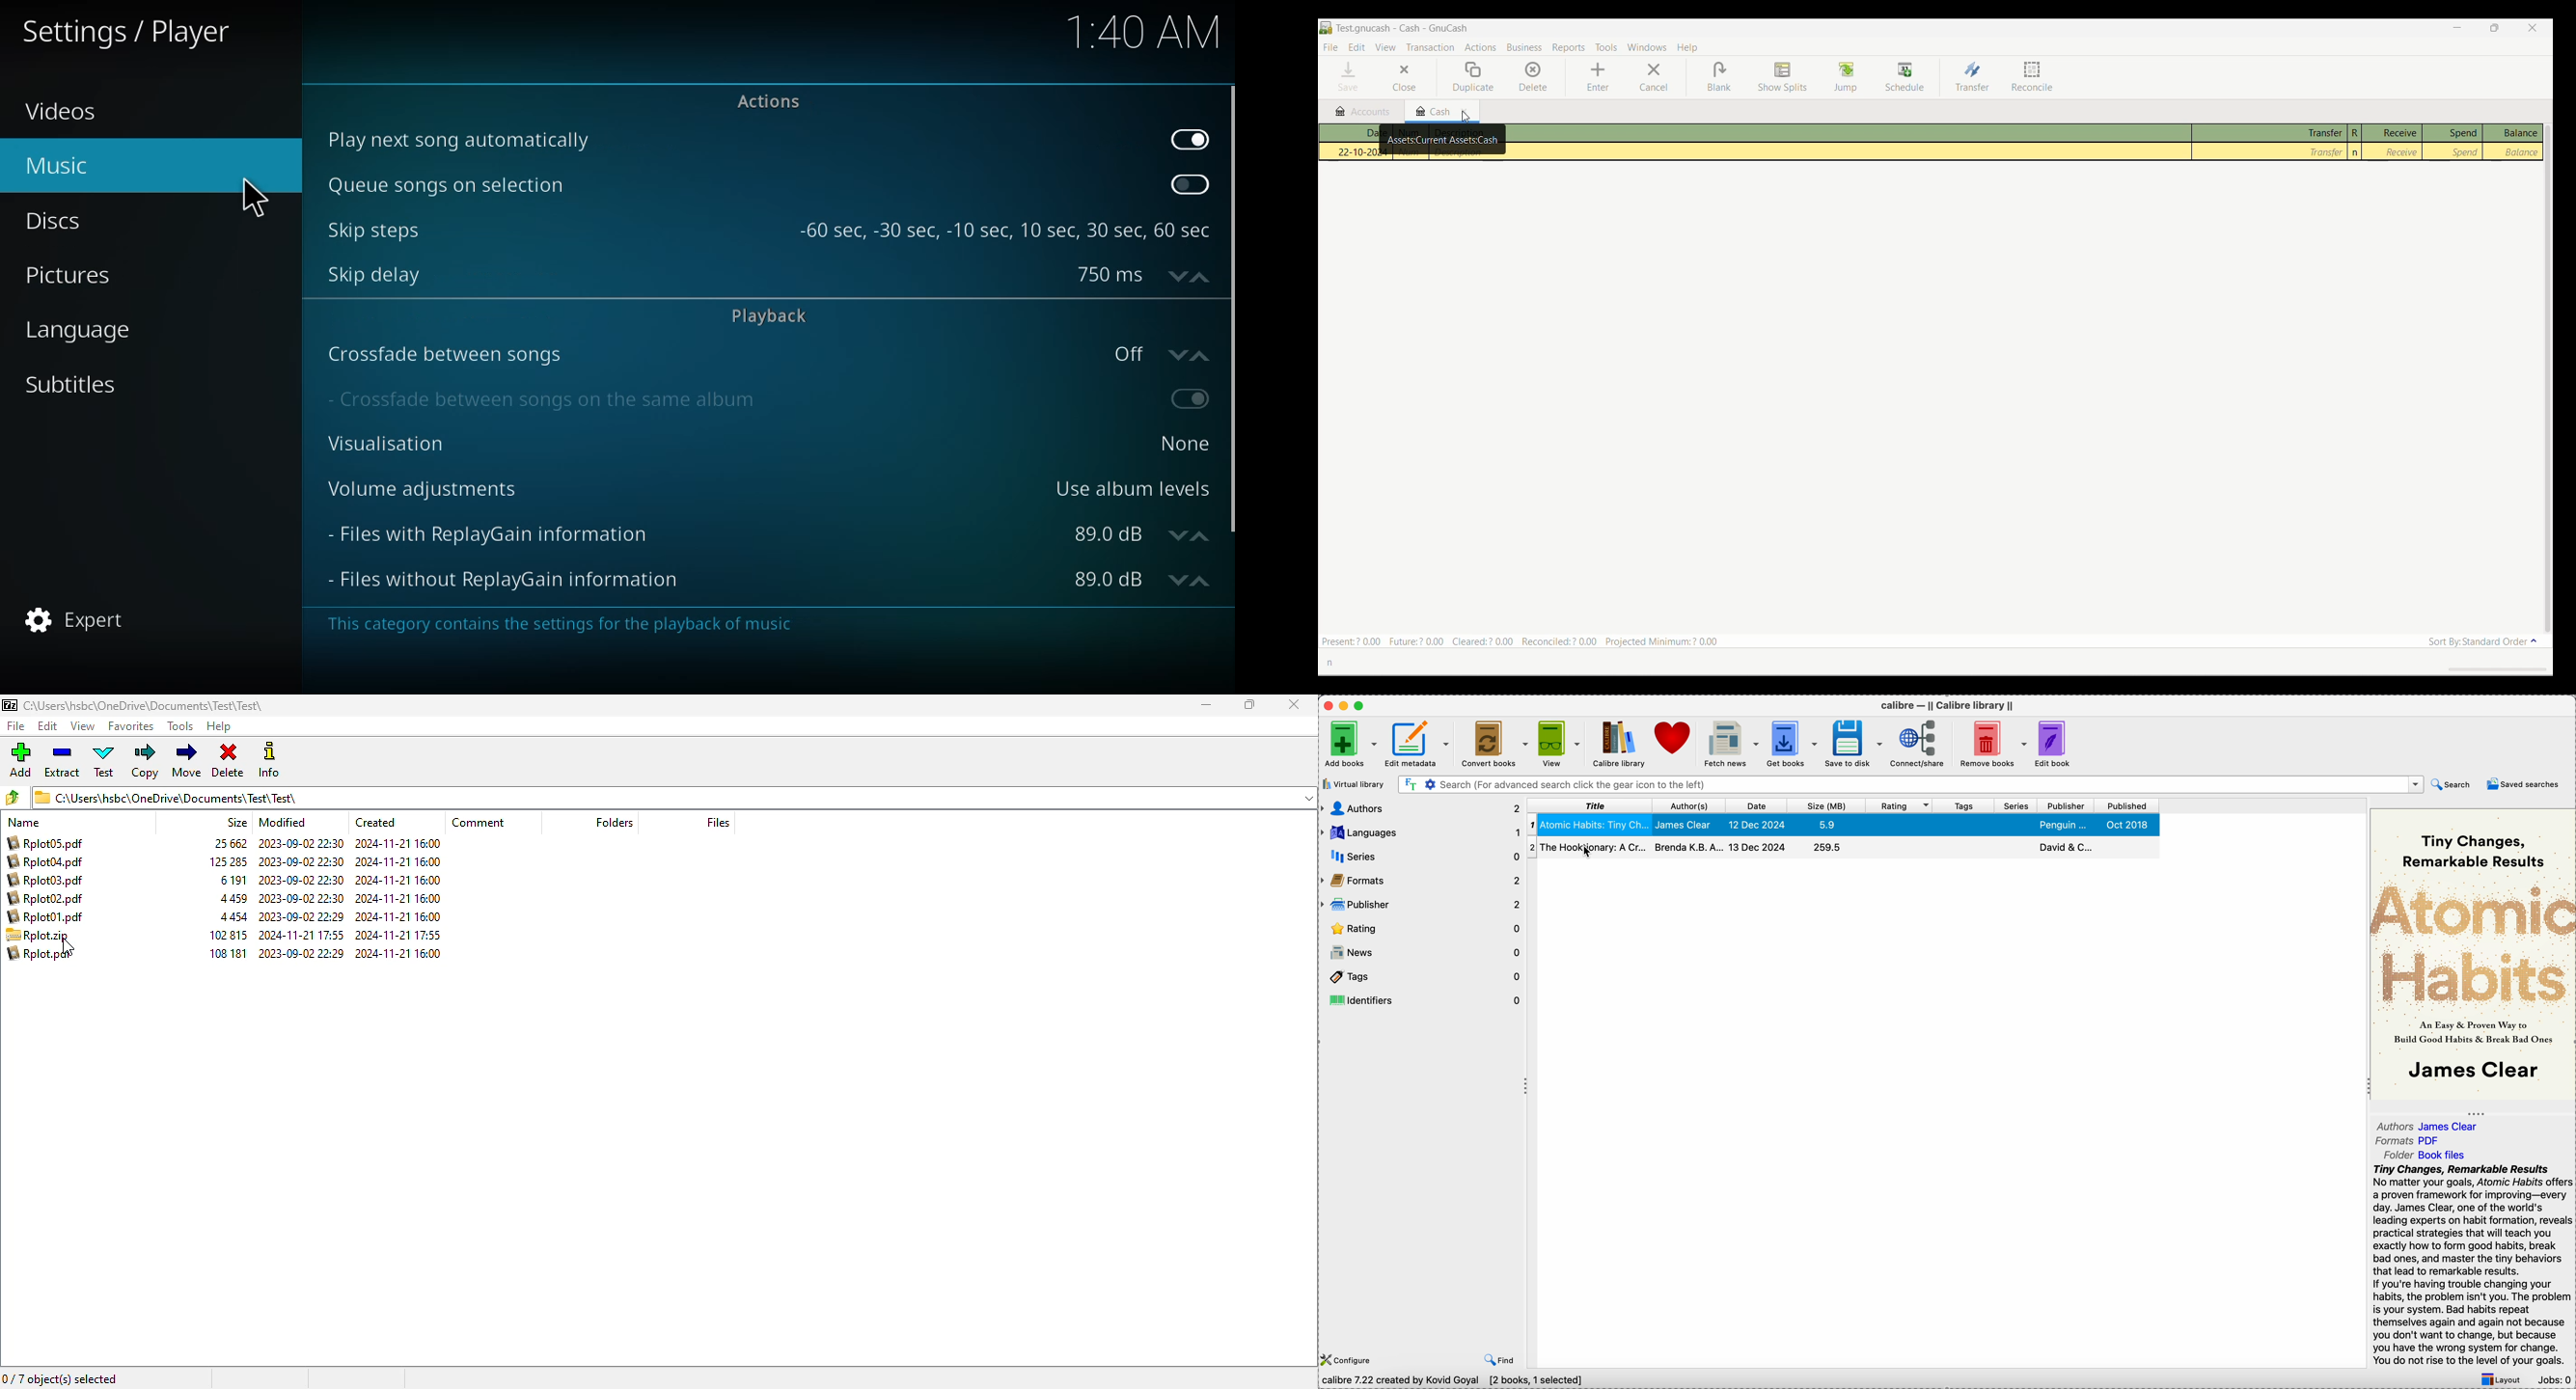 The width and height of the screenshot is (2576, 1400). I want to click on db, so click(1142, 534).